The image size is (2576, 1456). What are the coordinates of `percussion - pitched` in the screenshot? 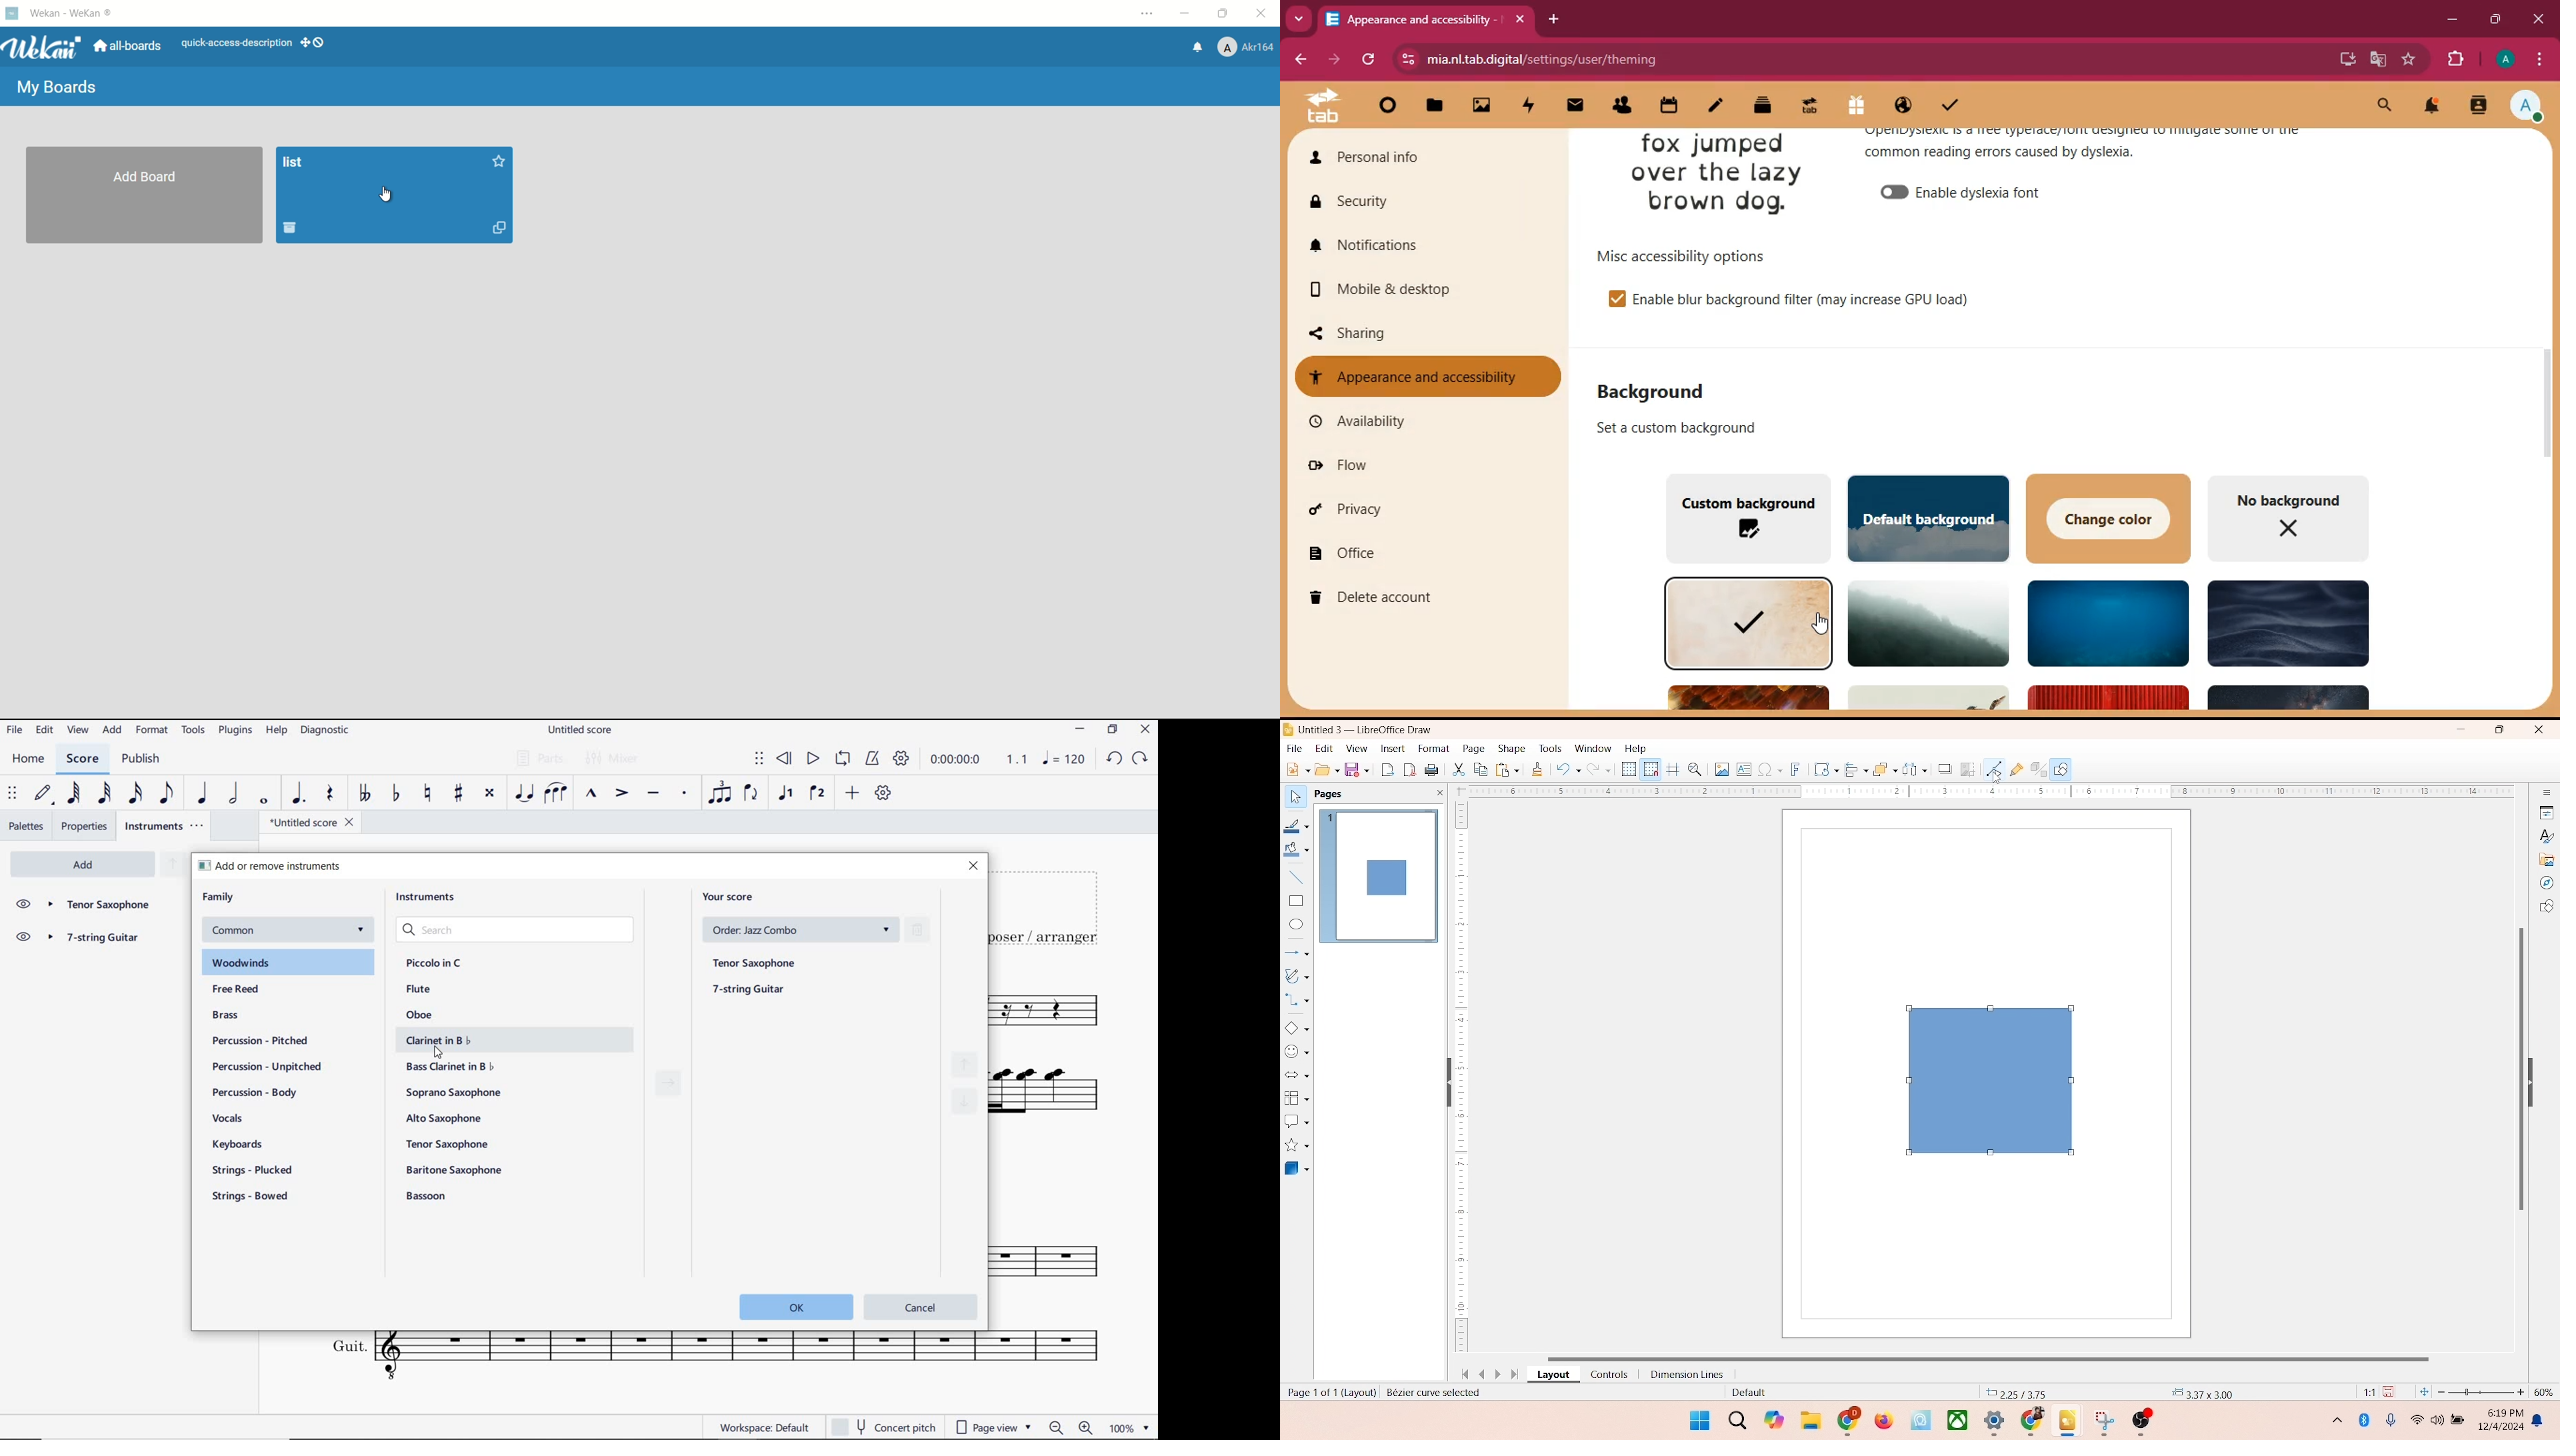 It's located at (257, 1040).